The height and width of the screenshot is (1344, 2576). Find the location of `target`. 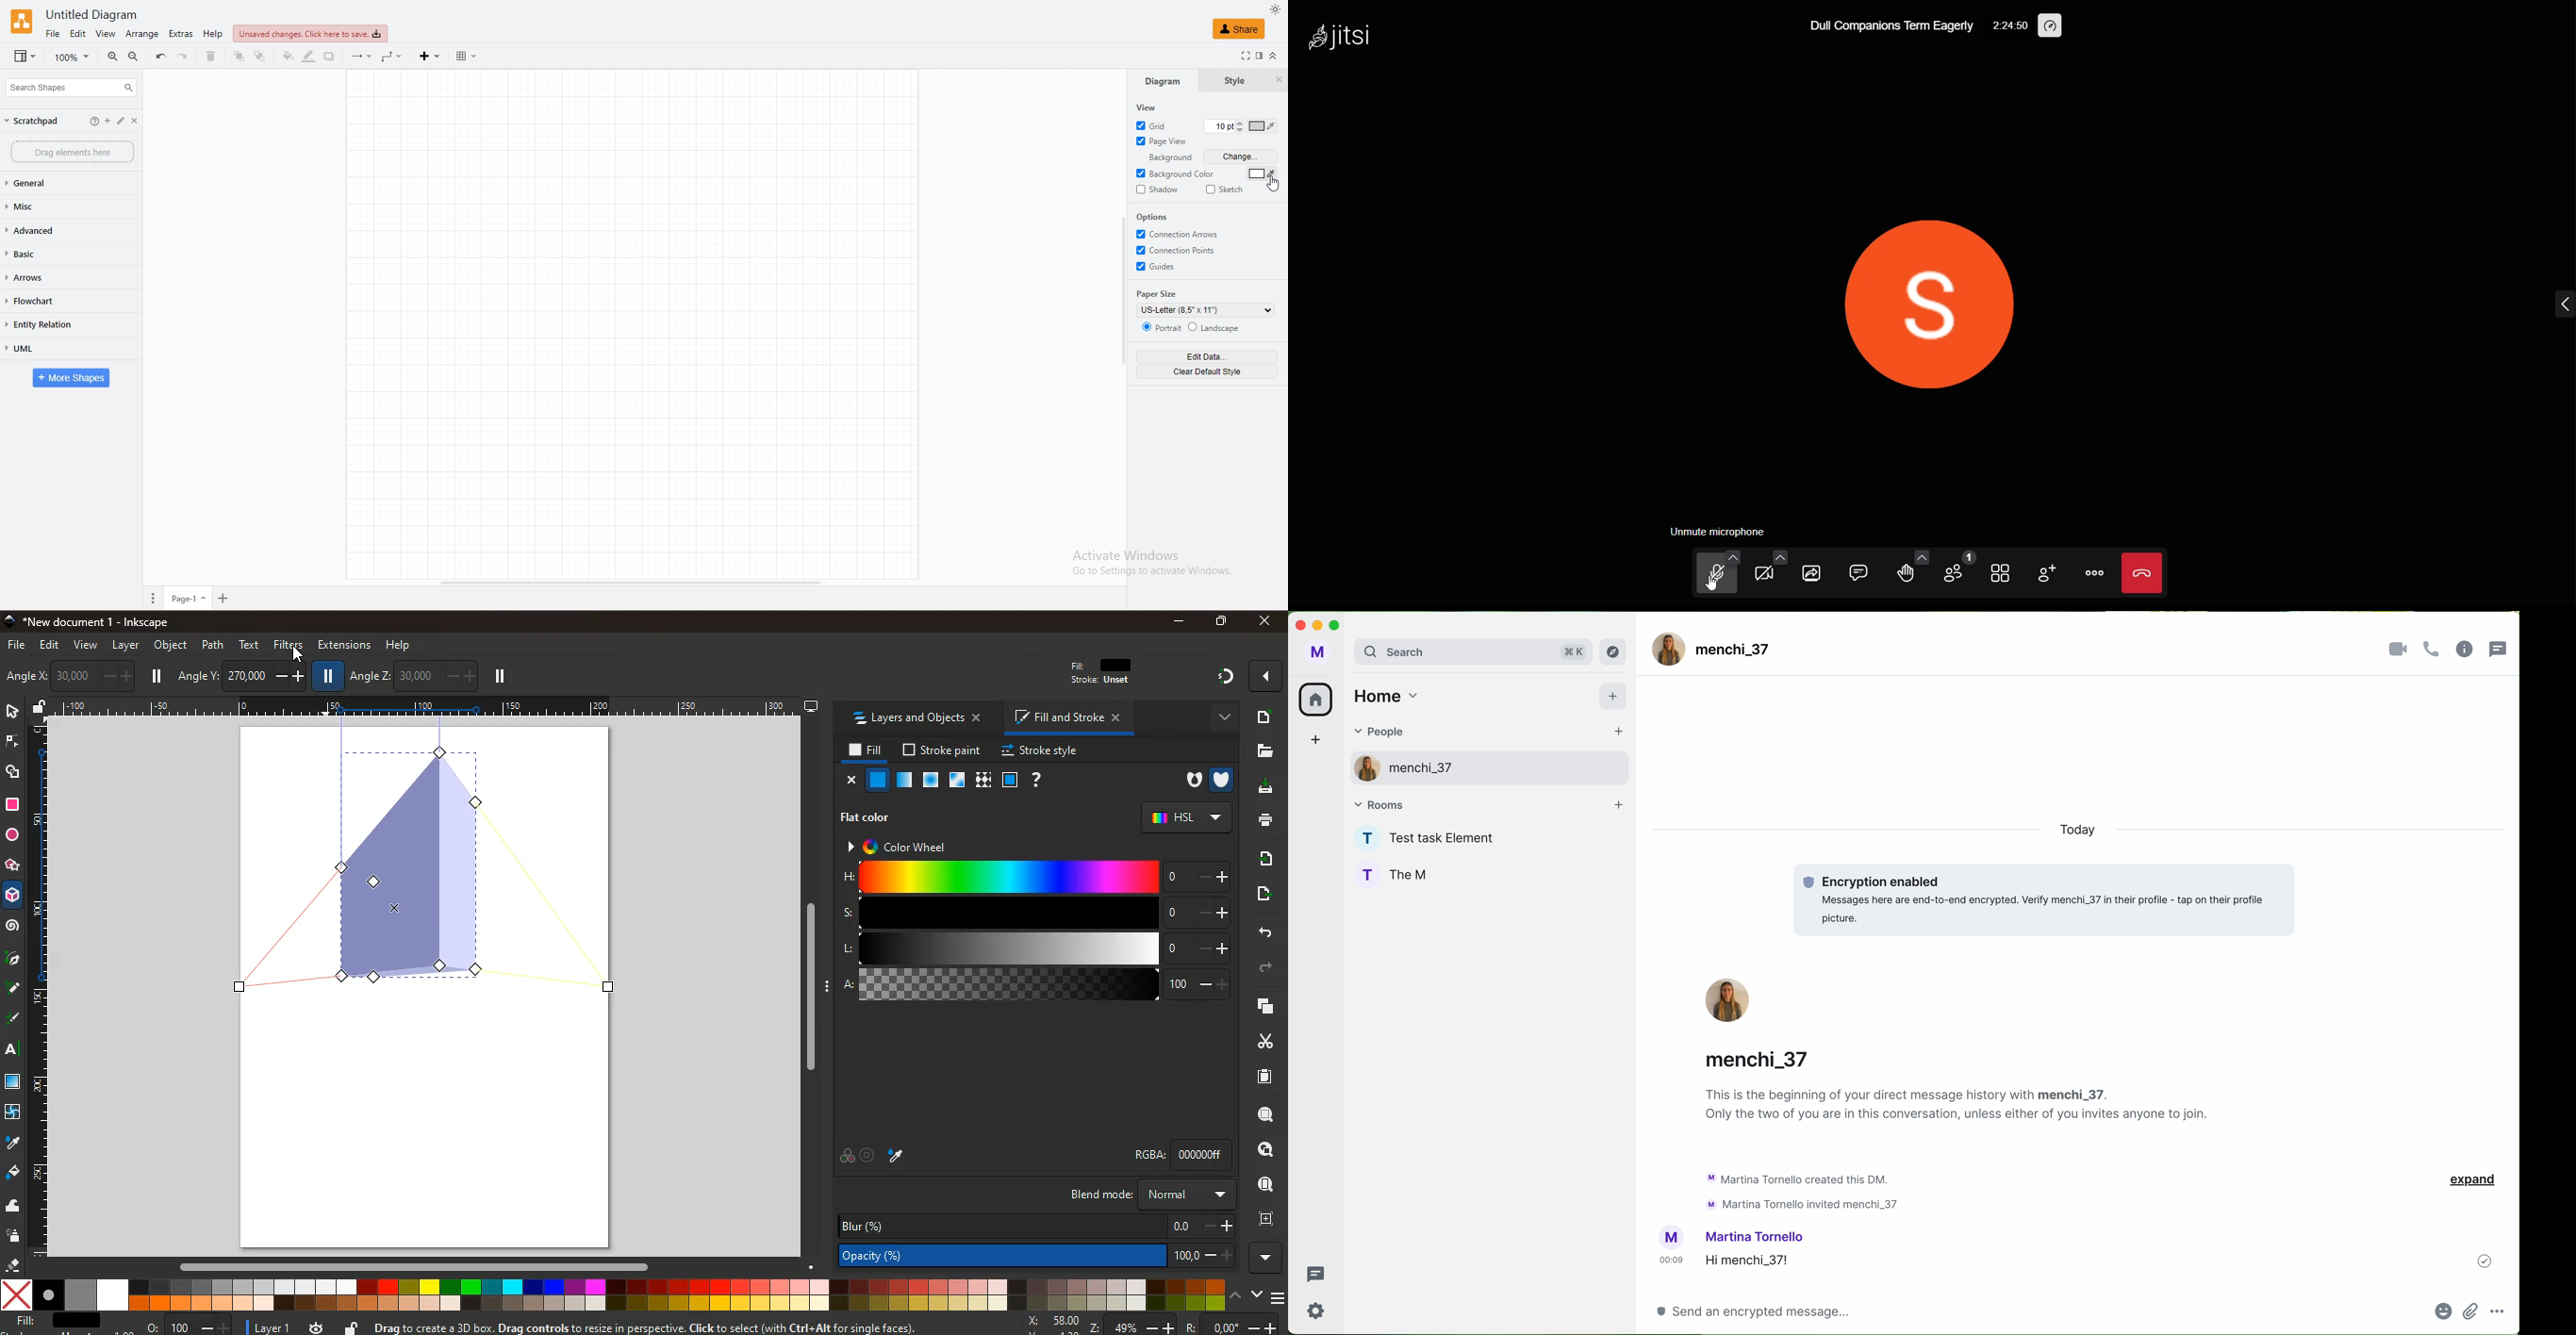

target is located at coordinates (868, 1155).